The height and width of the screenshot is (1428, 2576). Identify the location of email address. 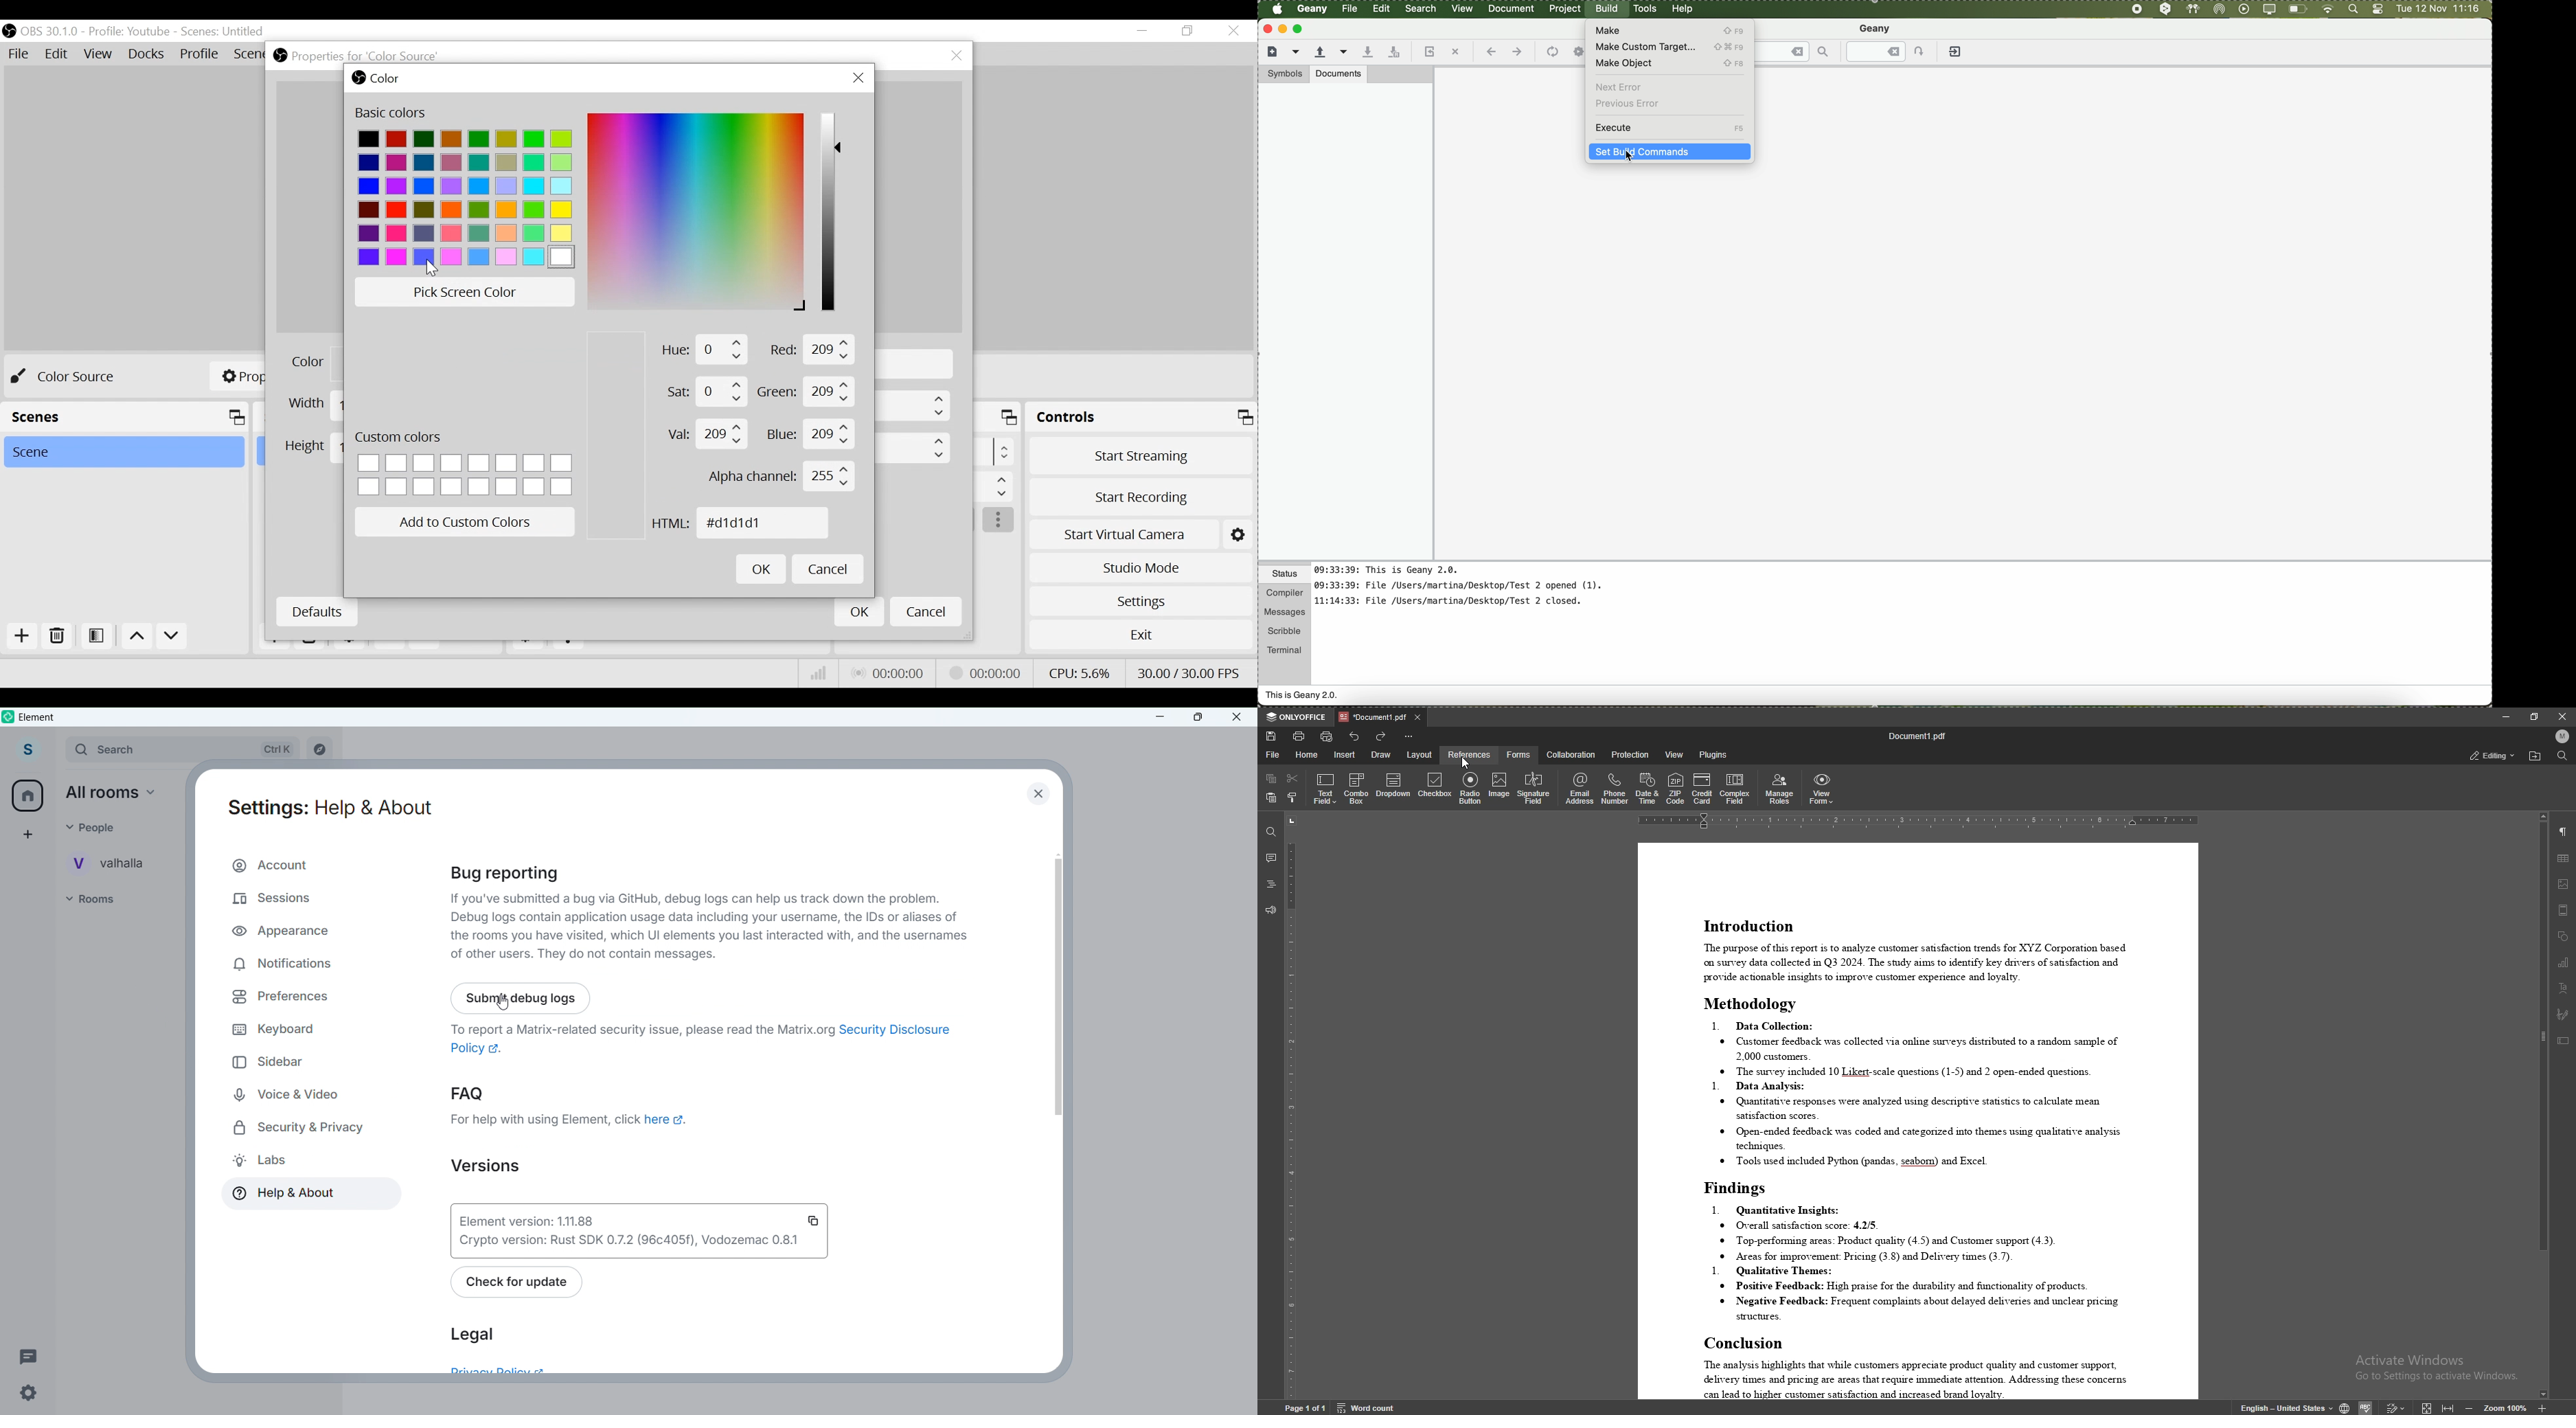
(1581, 788).